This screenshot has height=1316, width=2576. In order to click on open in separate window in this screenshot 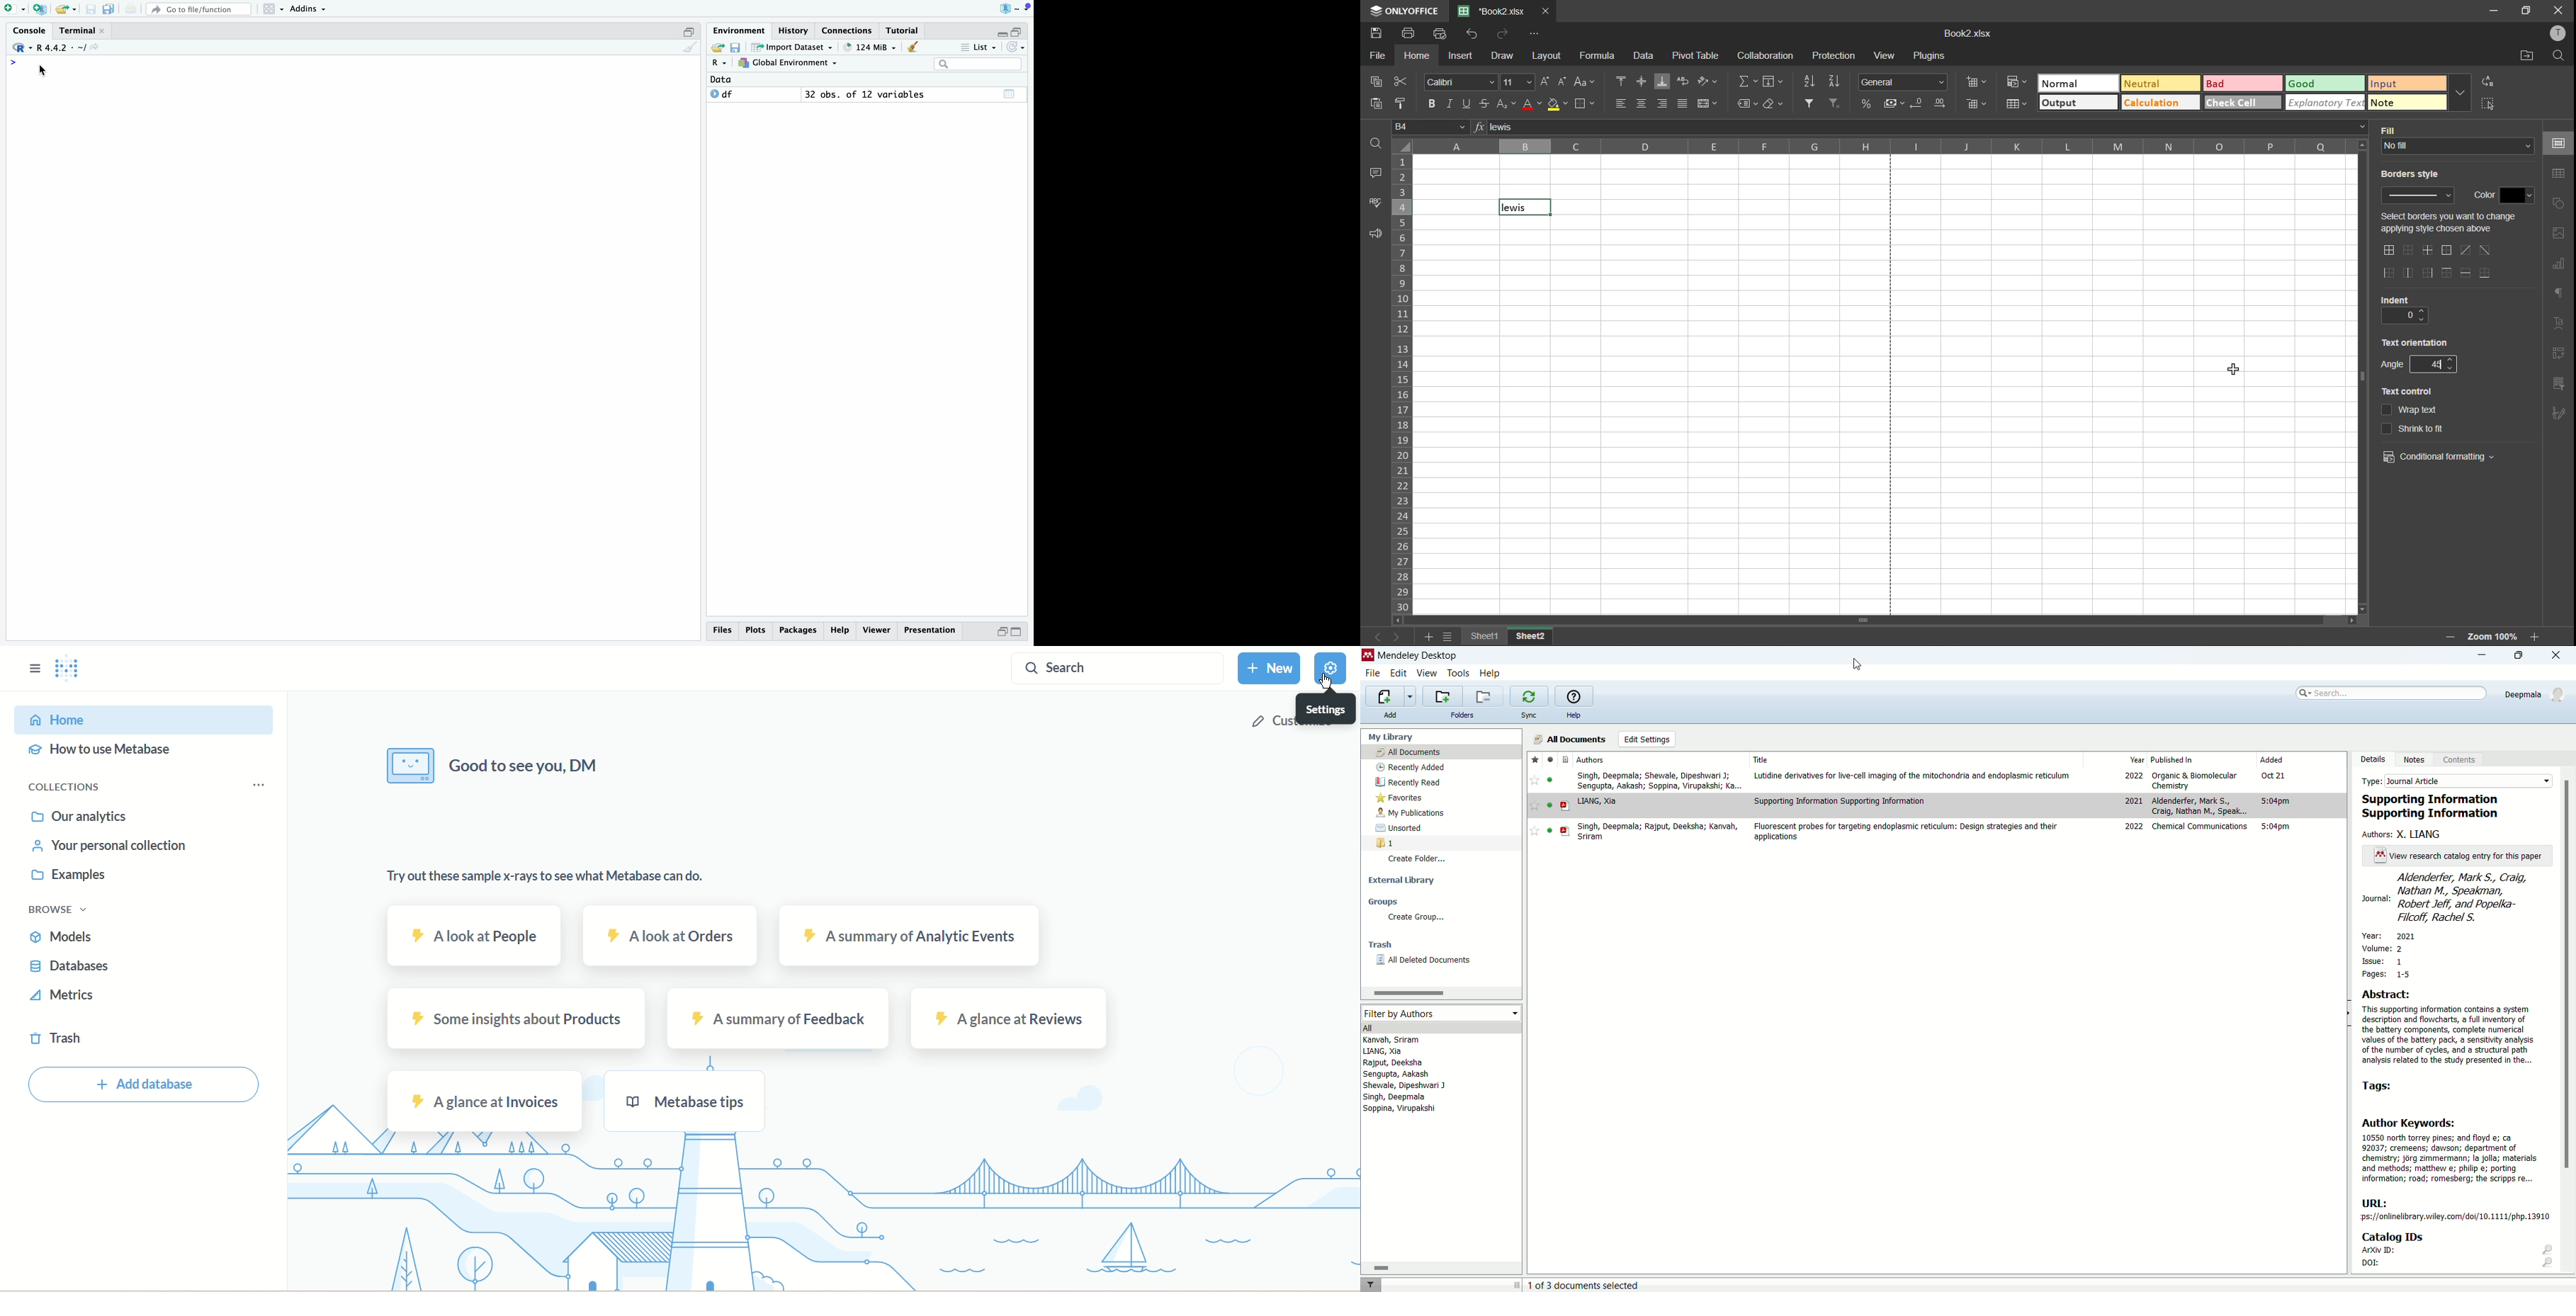, I will do `click(1016, 31)`.